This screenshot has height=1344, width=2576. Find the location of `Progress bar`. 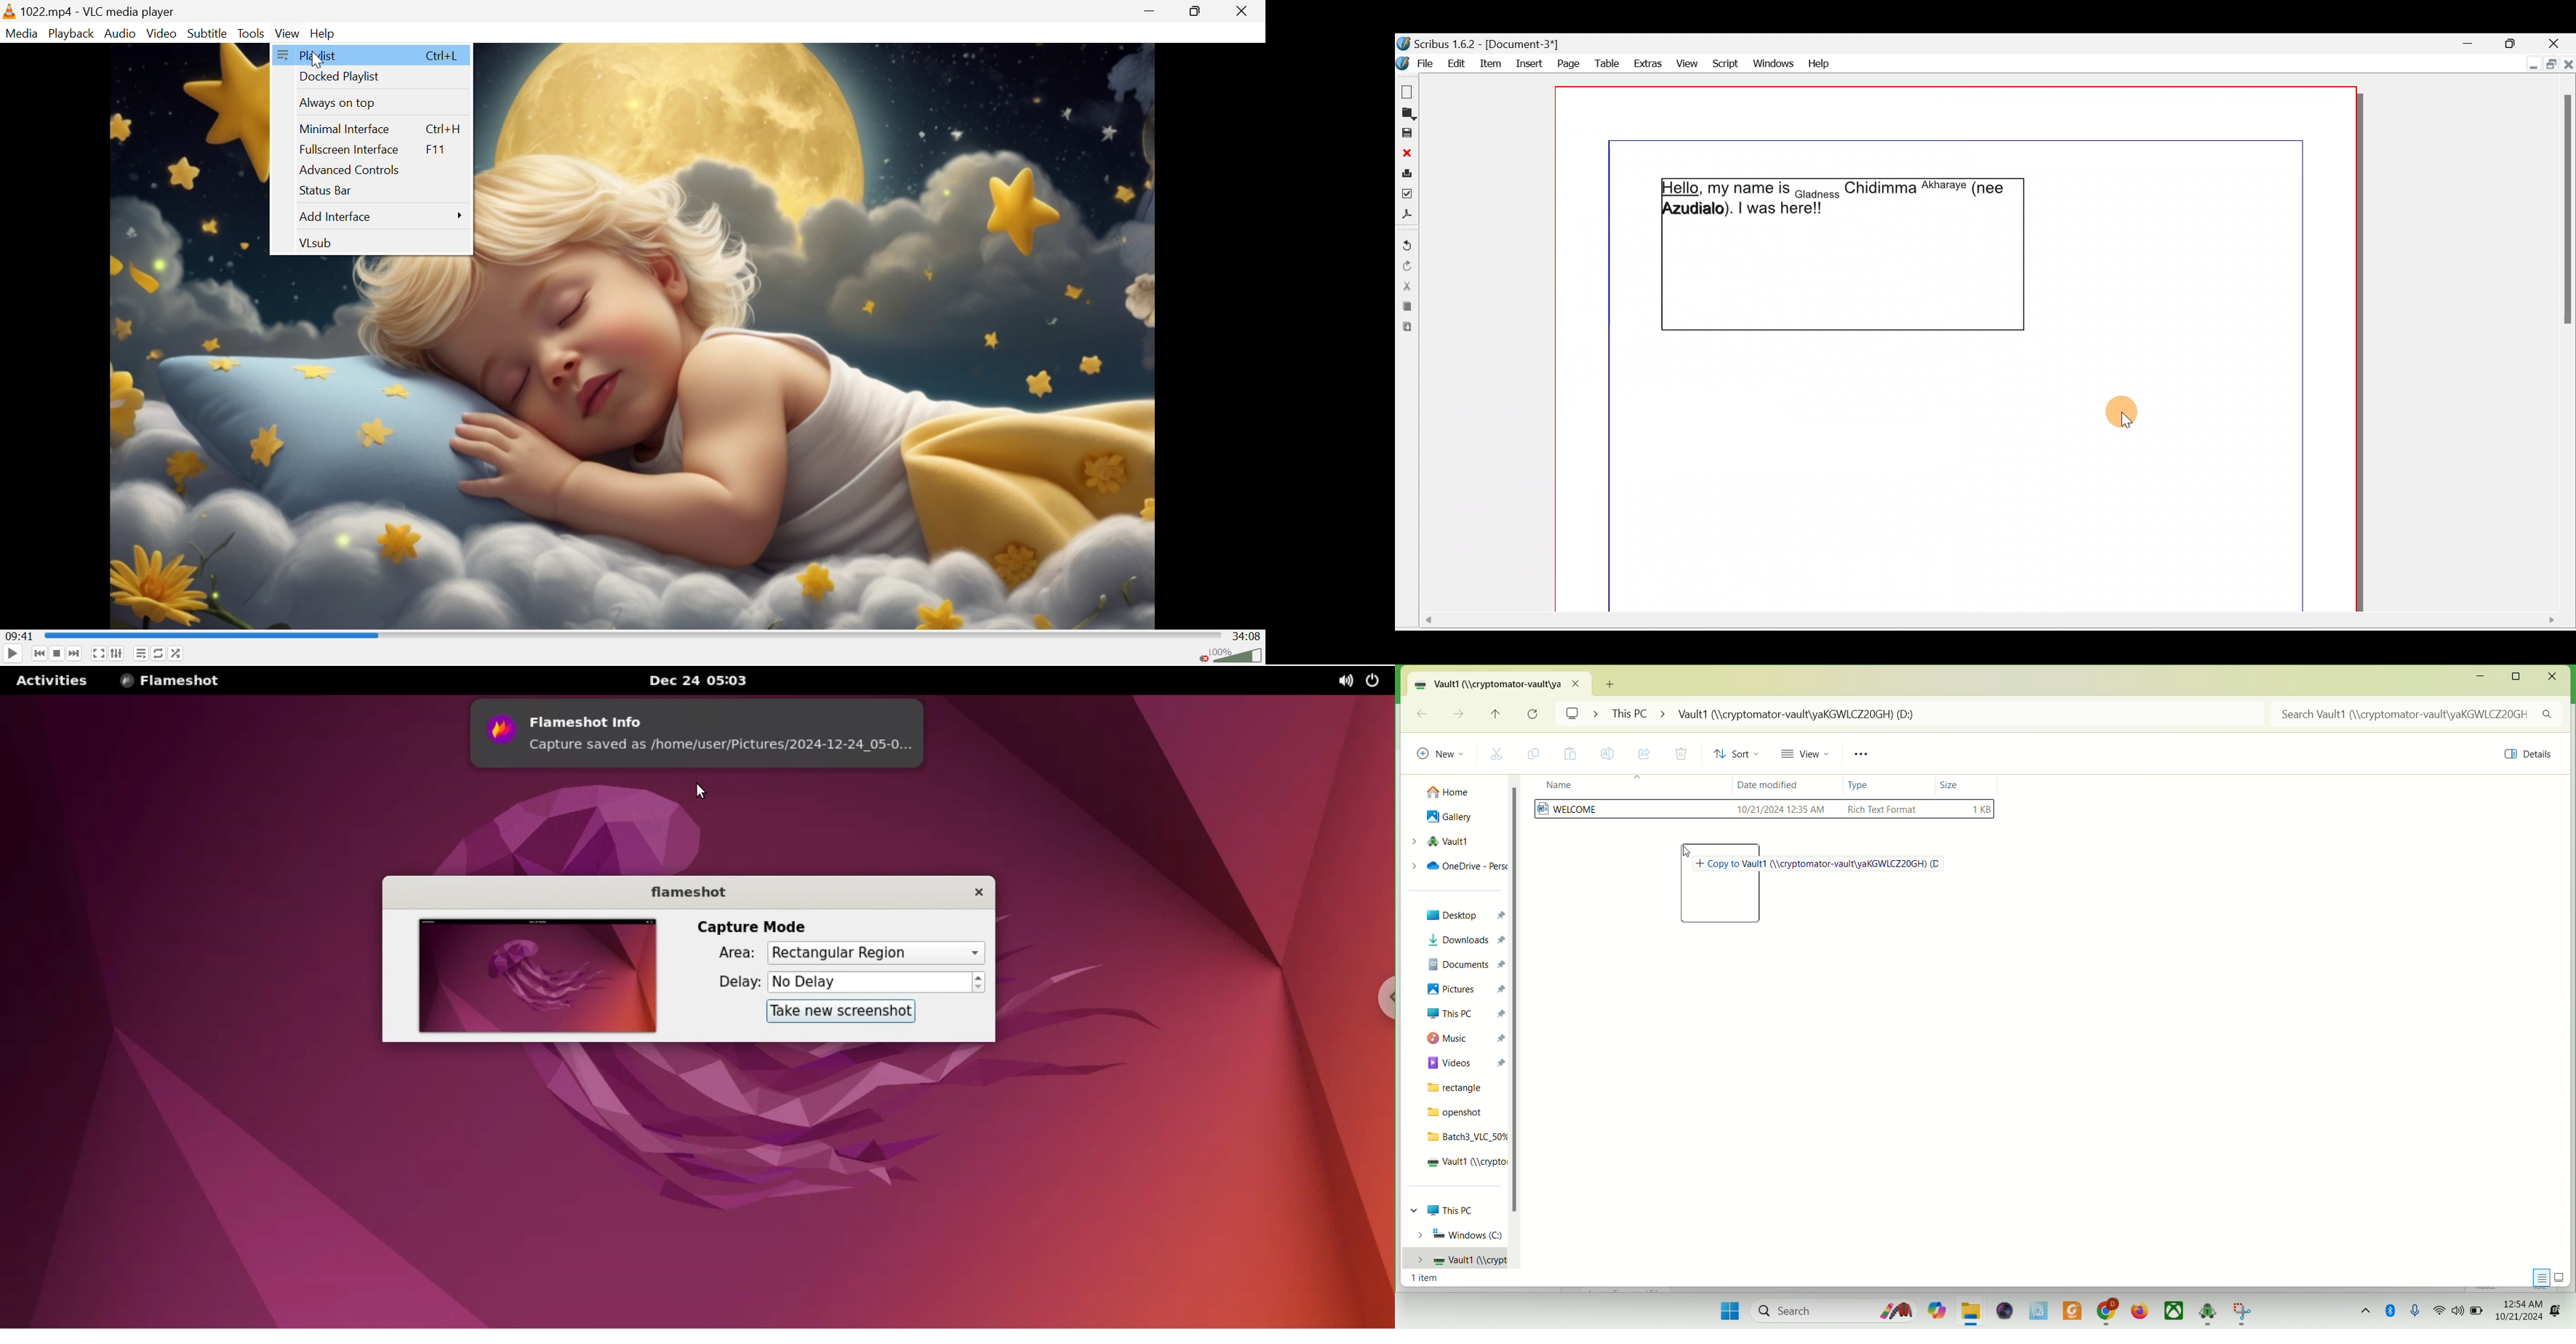

Progress bar is located at coordinates (635, 637).